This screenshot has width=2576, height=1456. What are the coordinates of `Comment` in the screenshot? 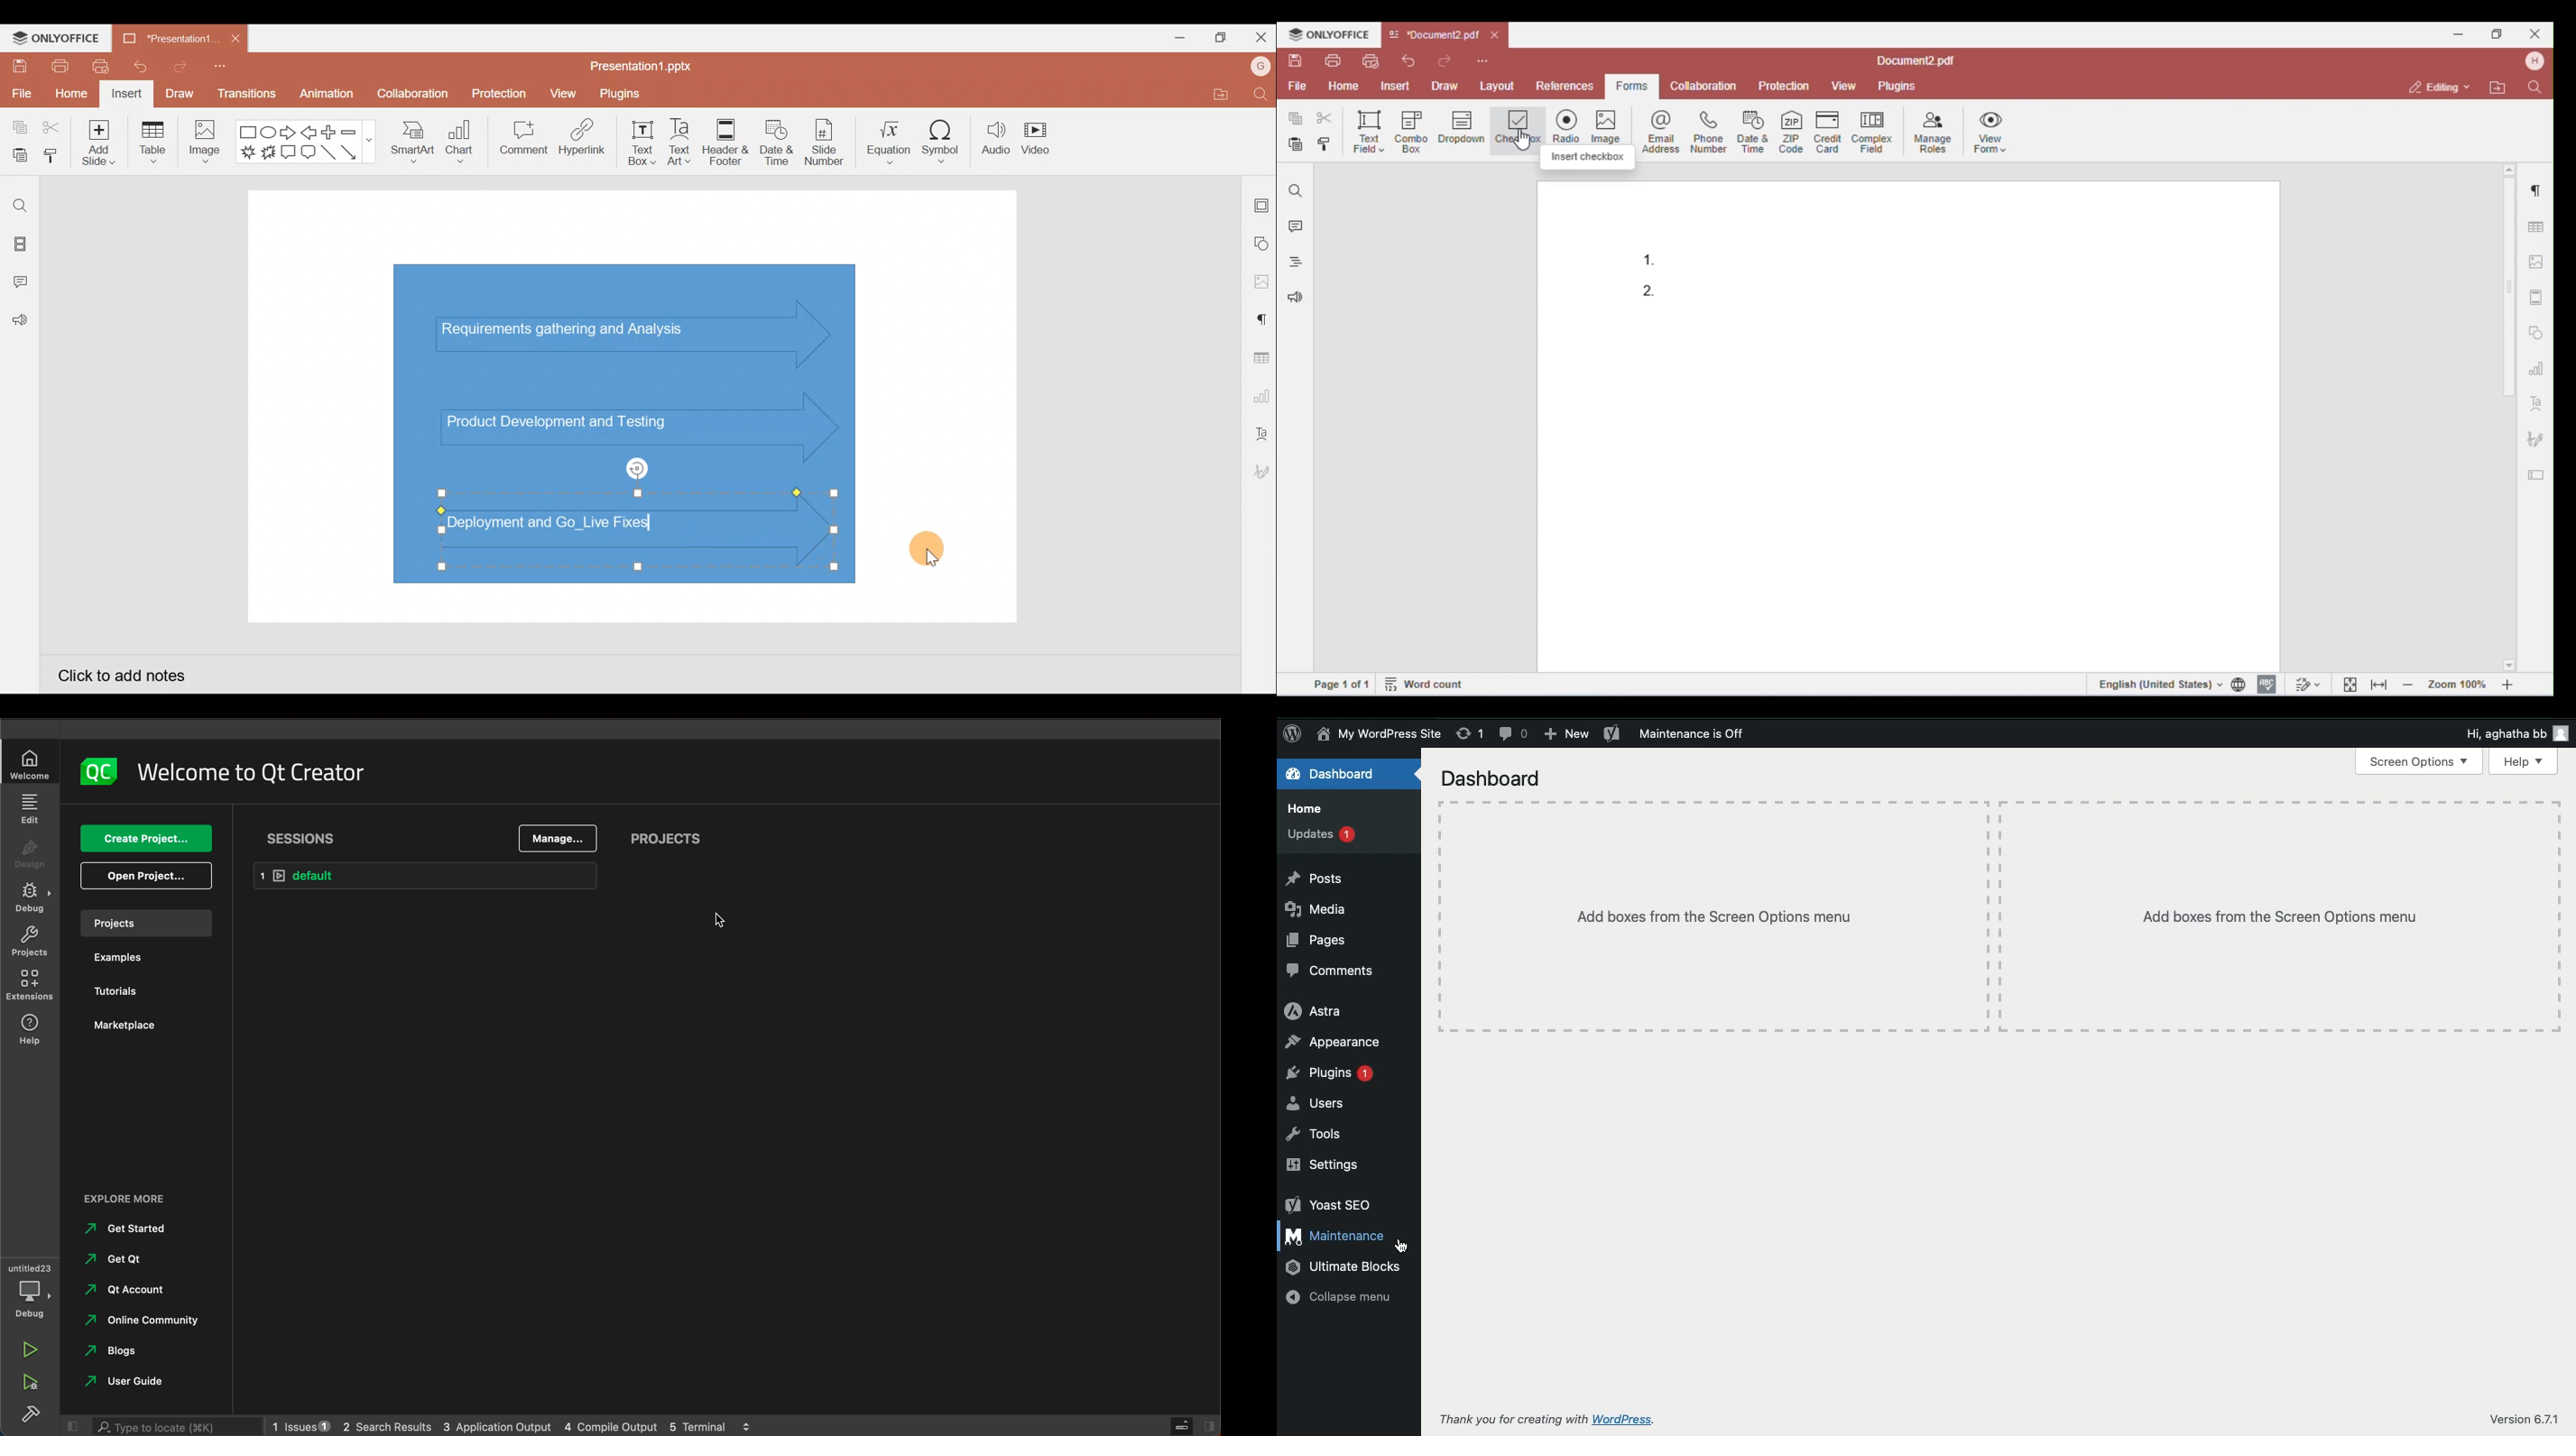 It's located at (1513, 732).